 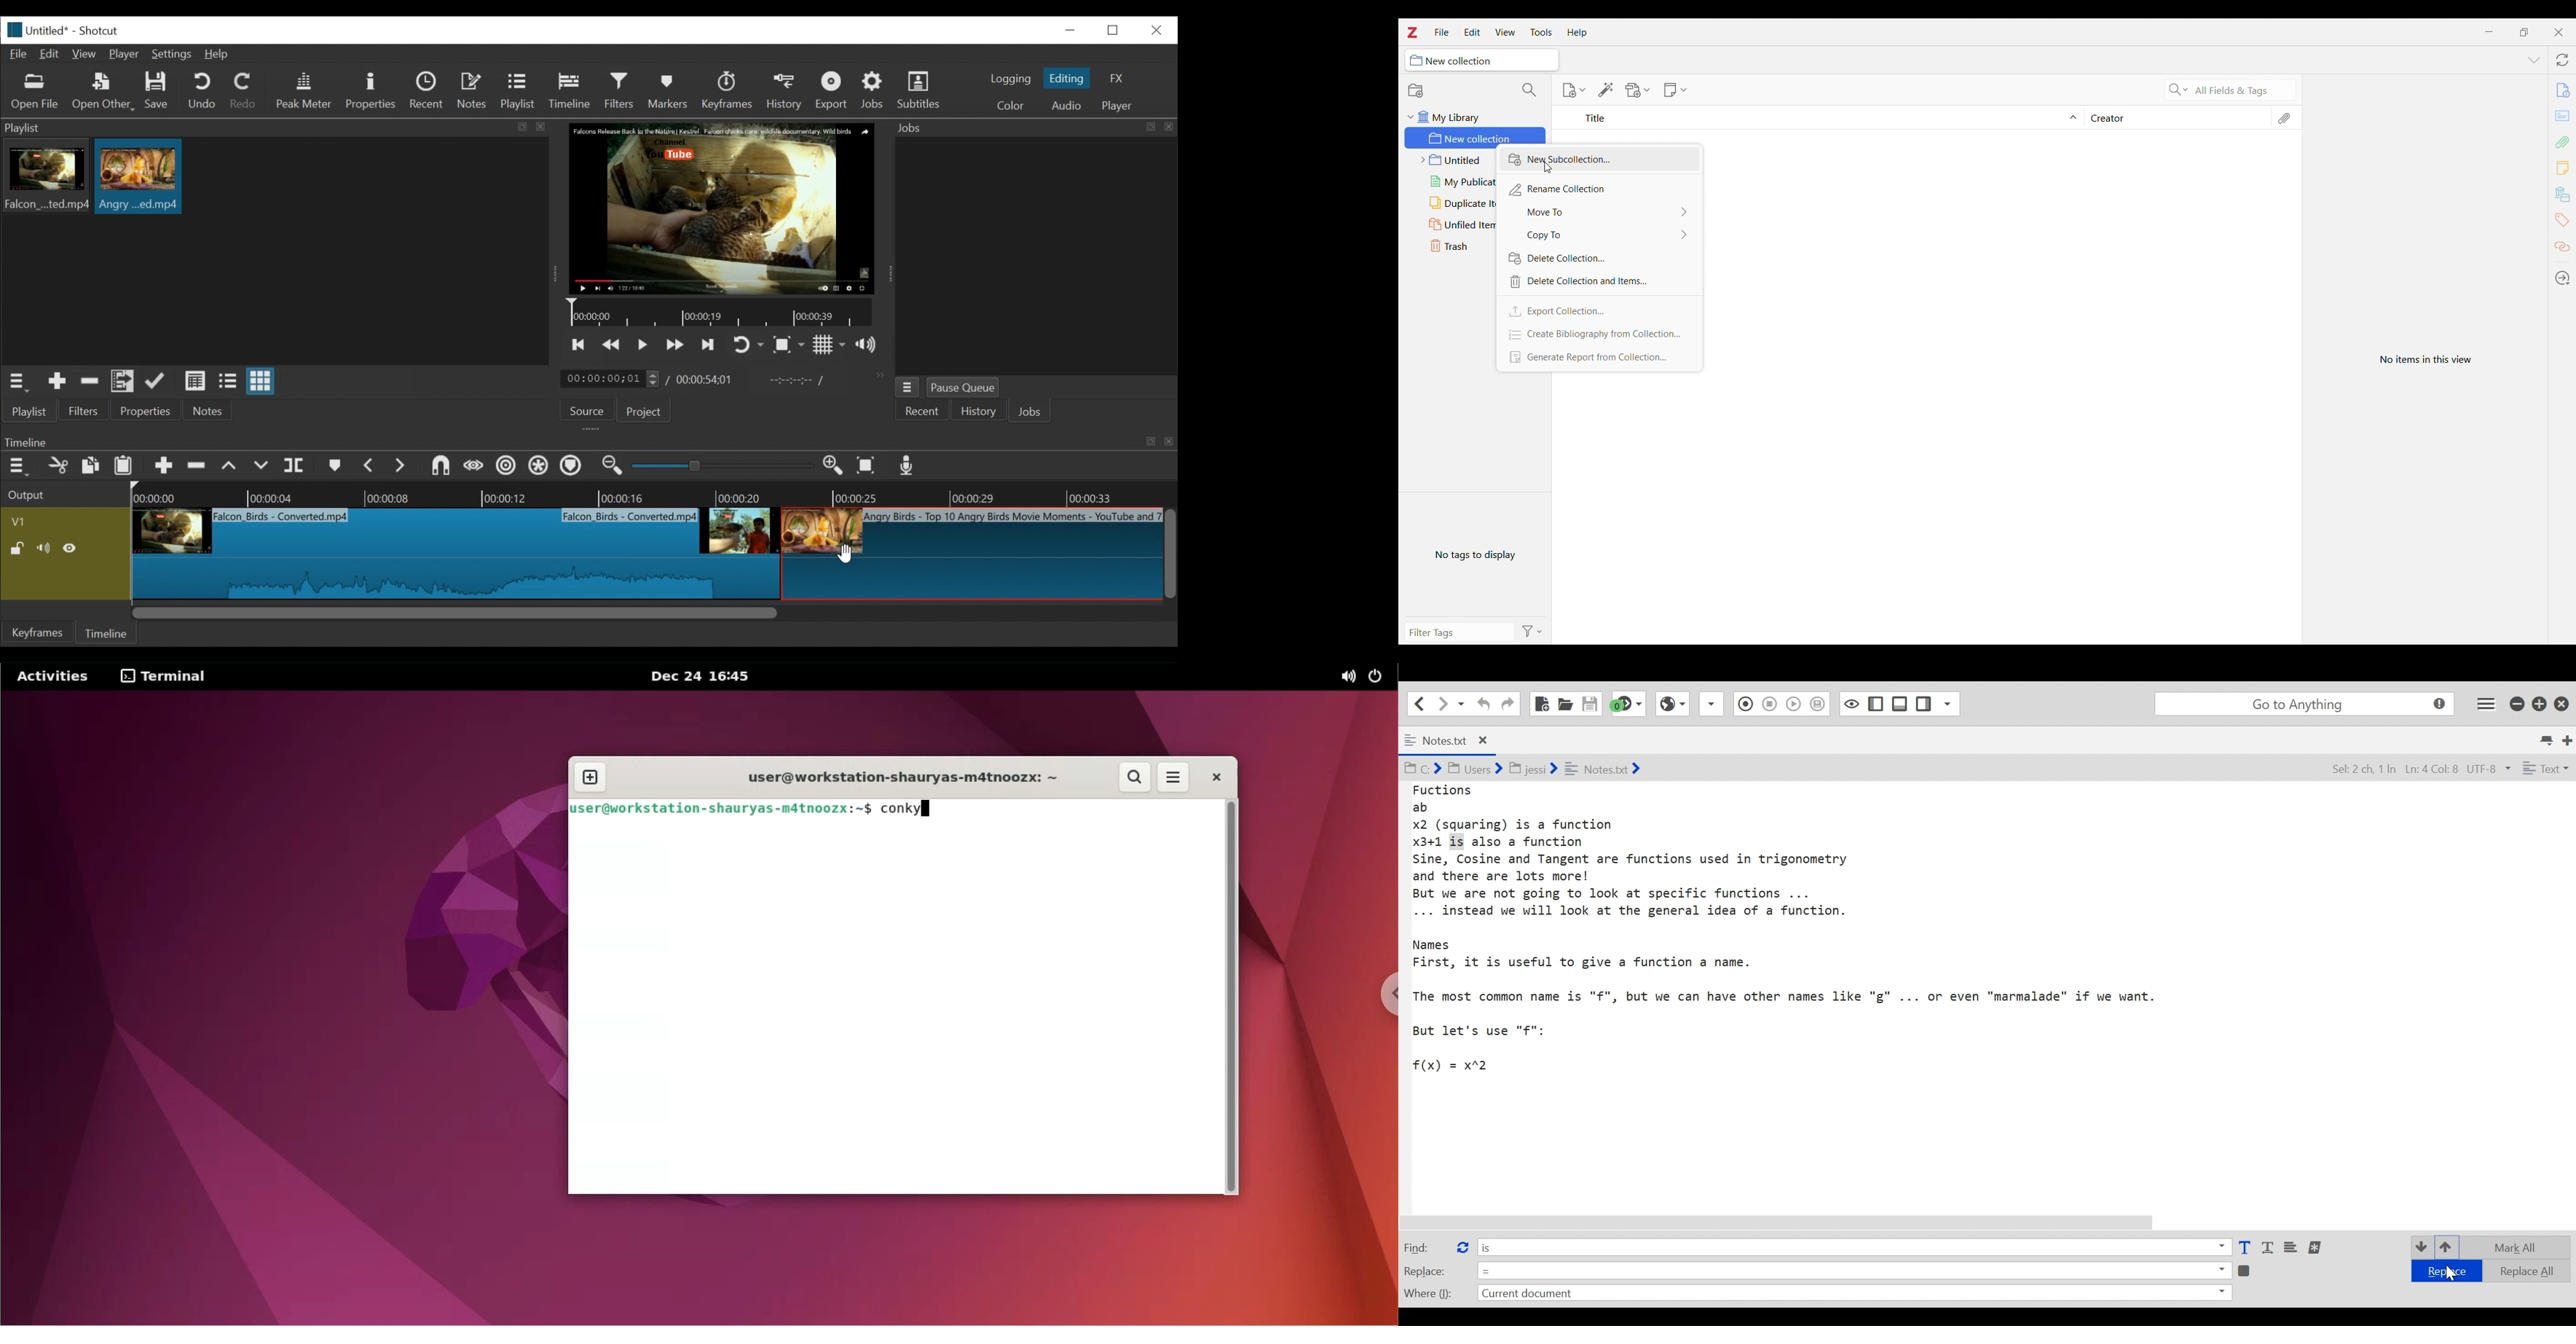 What do you see at coordinates (204, 91) in the screenshot?
I see `Undo` at bounding box center [204, 91].